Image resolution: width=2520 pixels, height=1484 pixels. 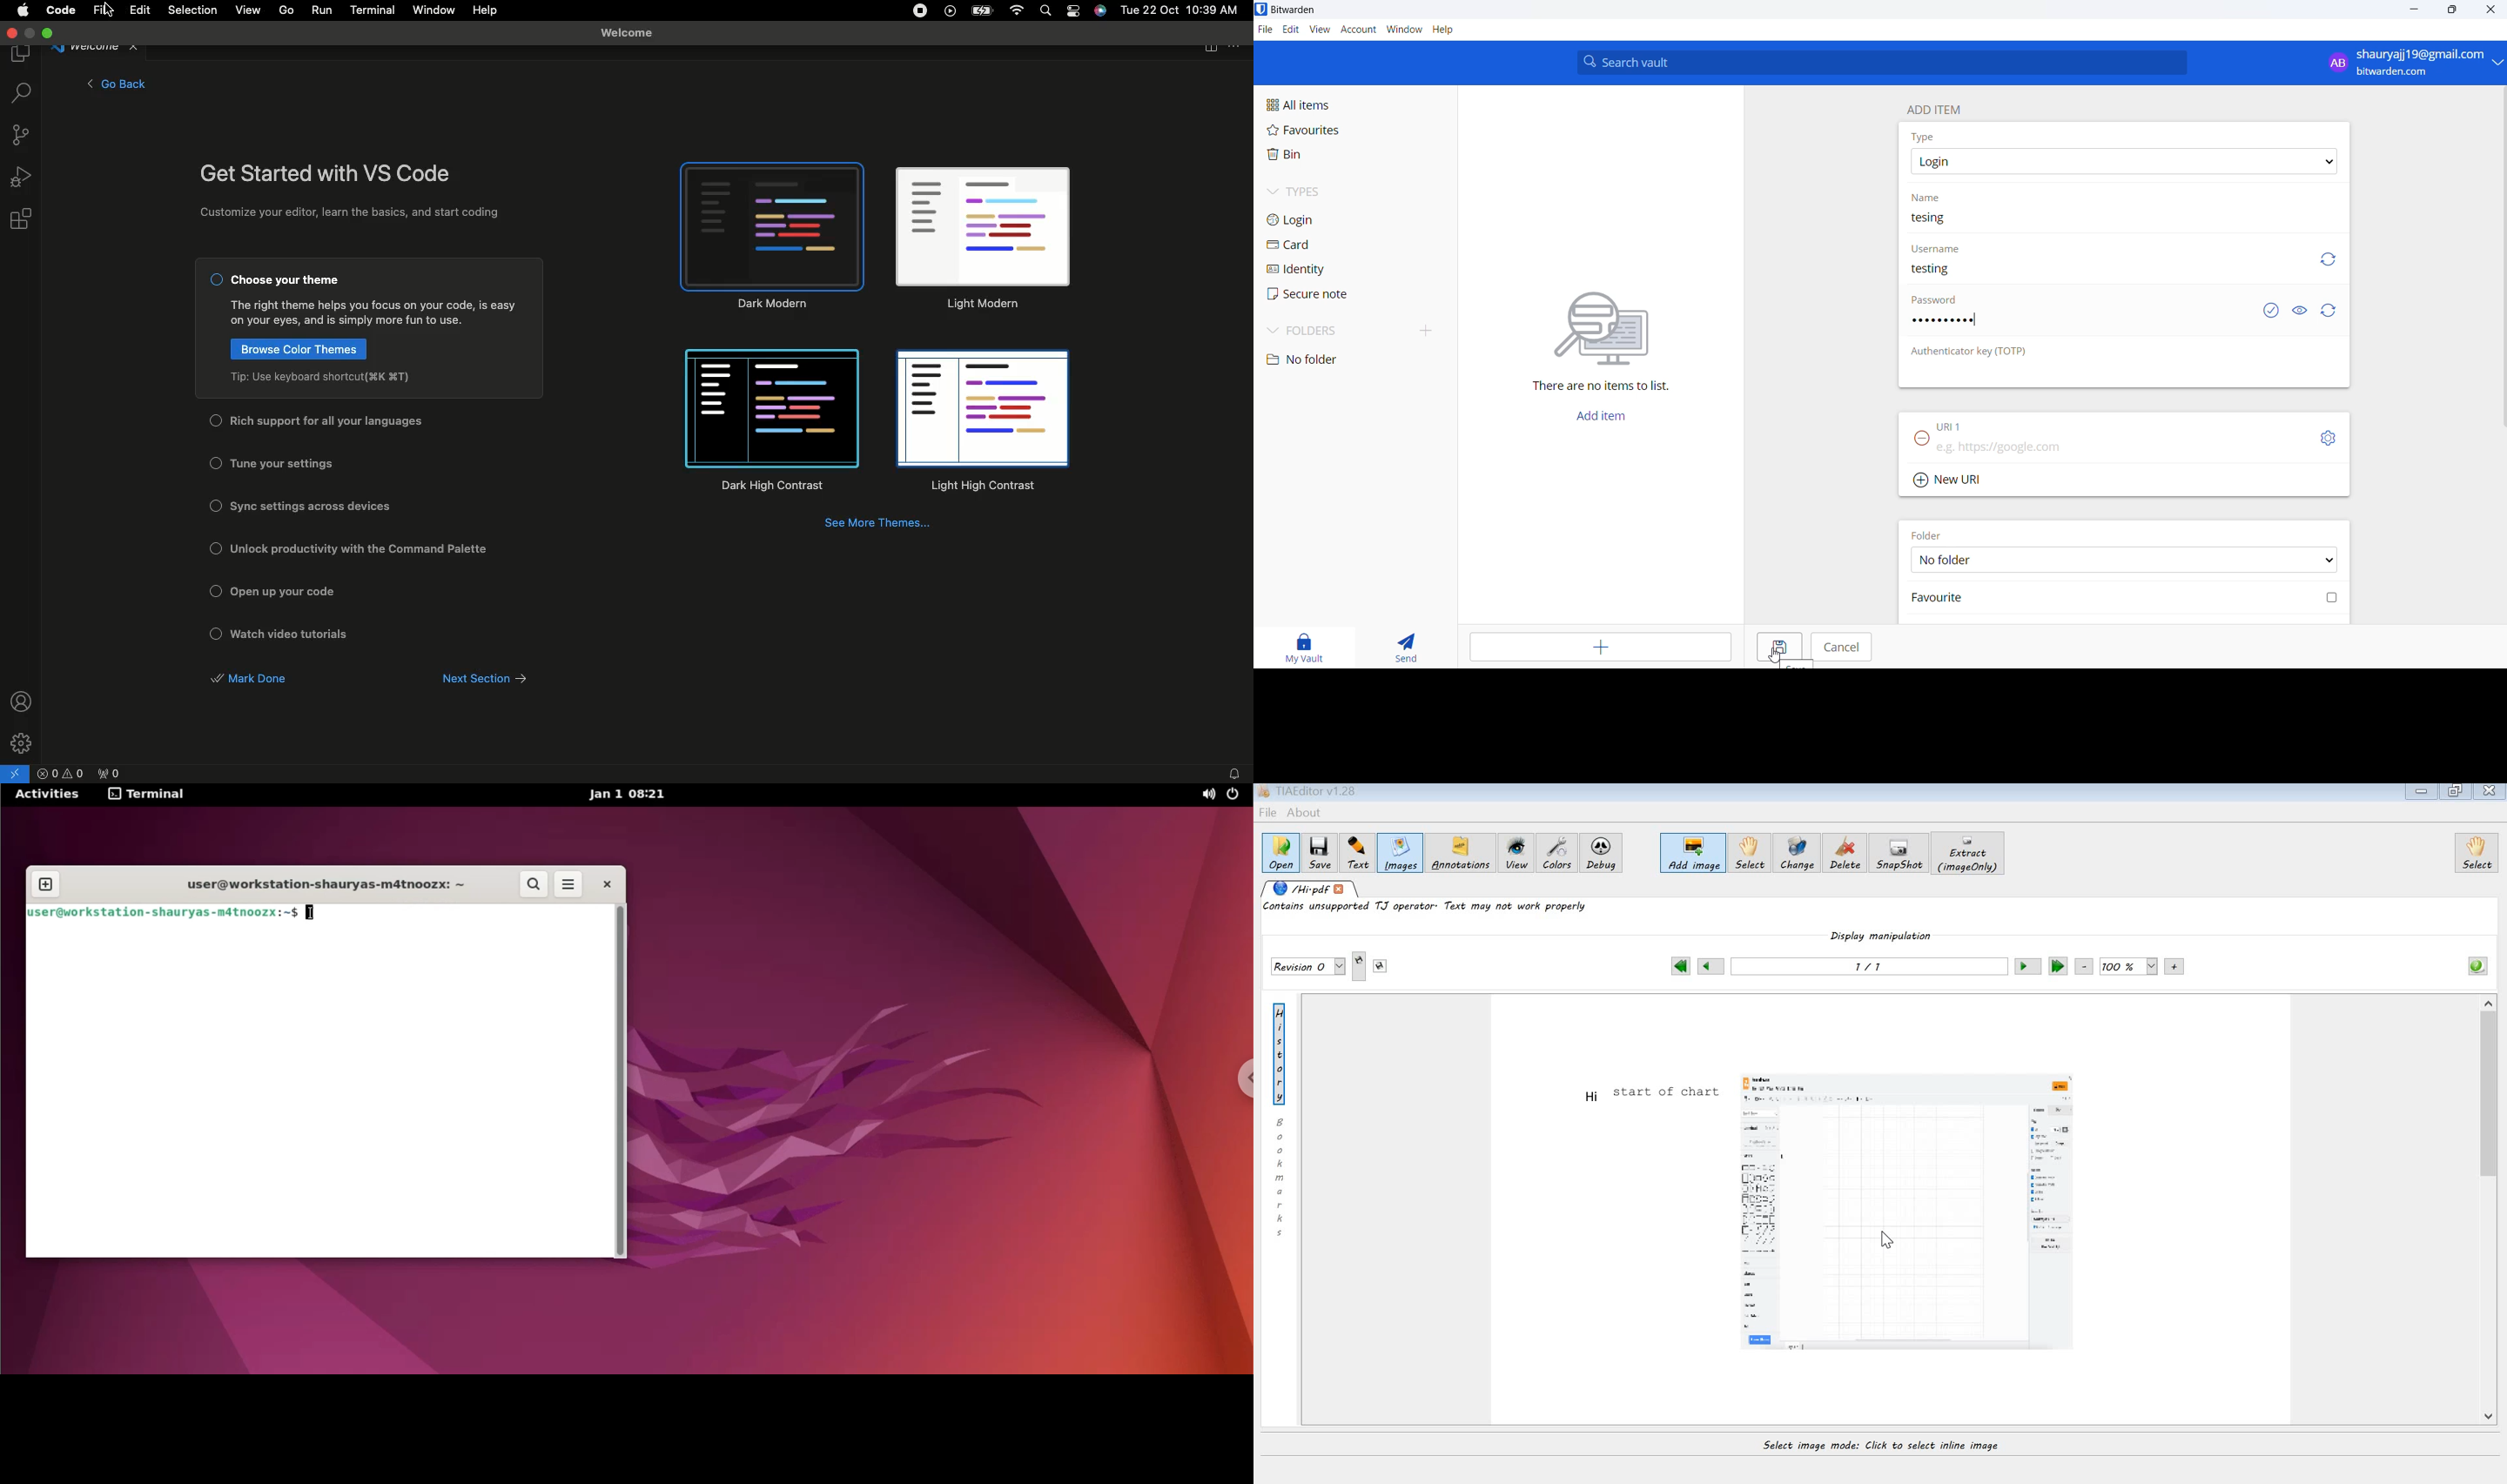 I want to click on maximize, so click(x=2450, y=11).